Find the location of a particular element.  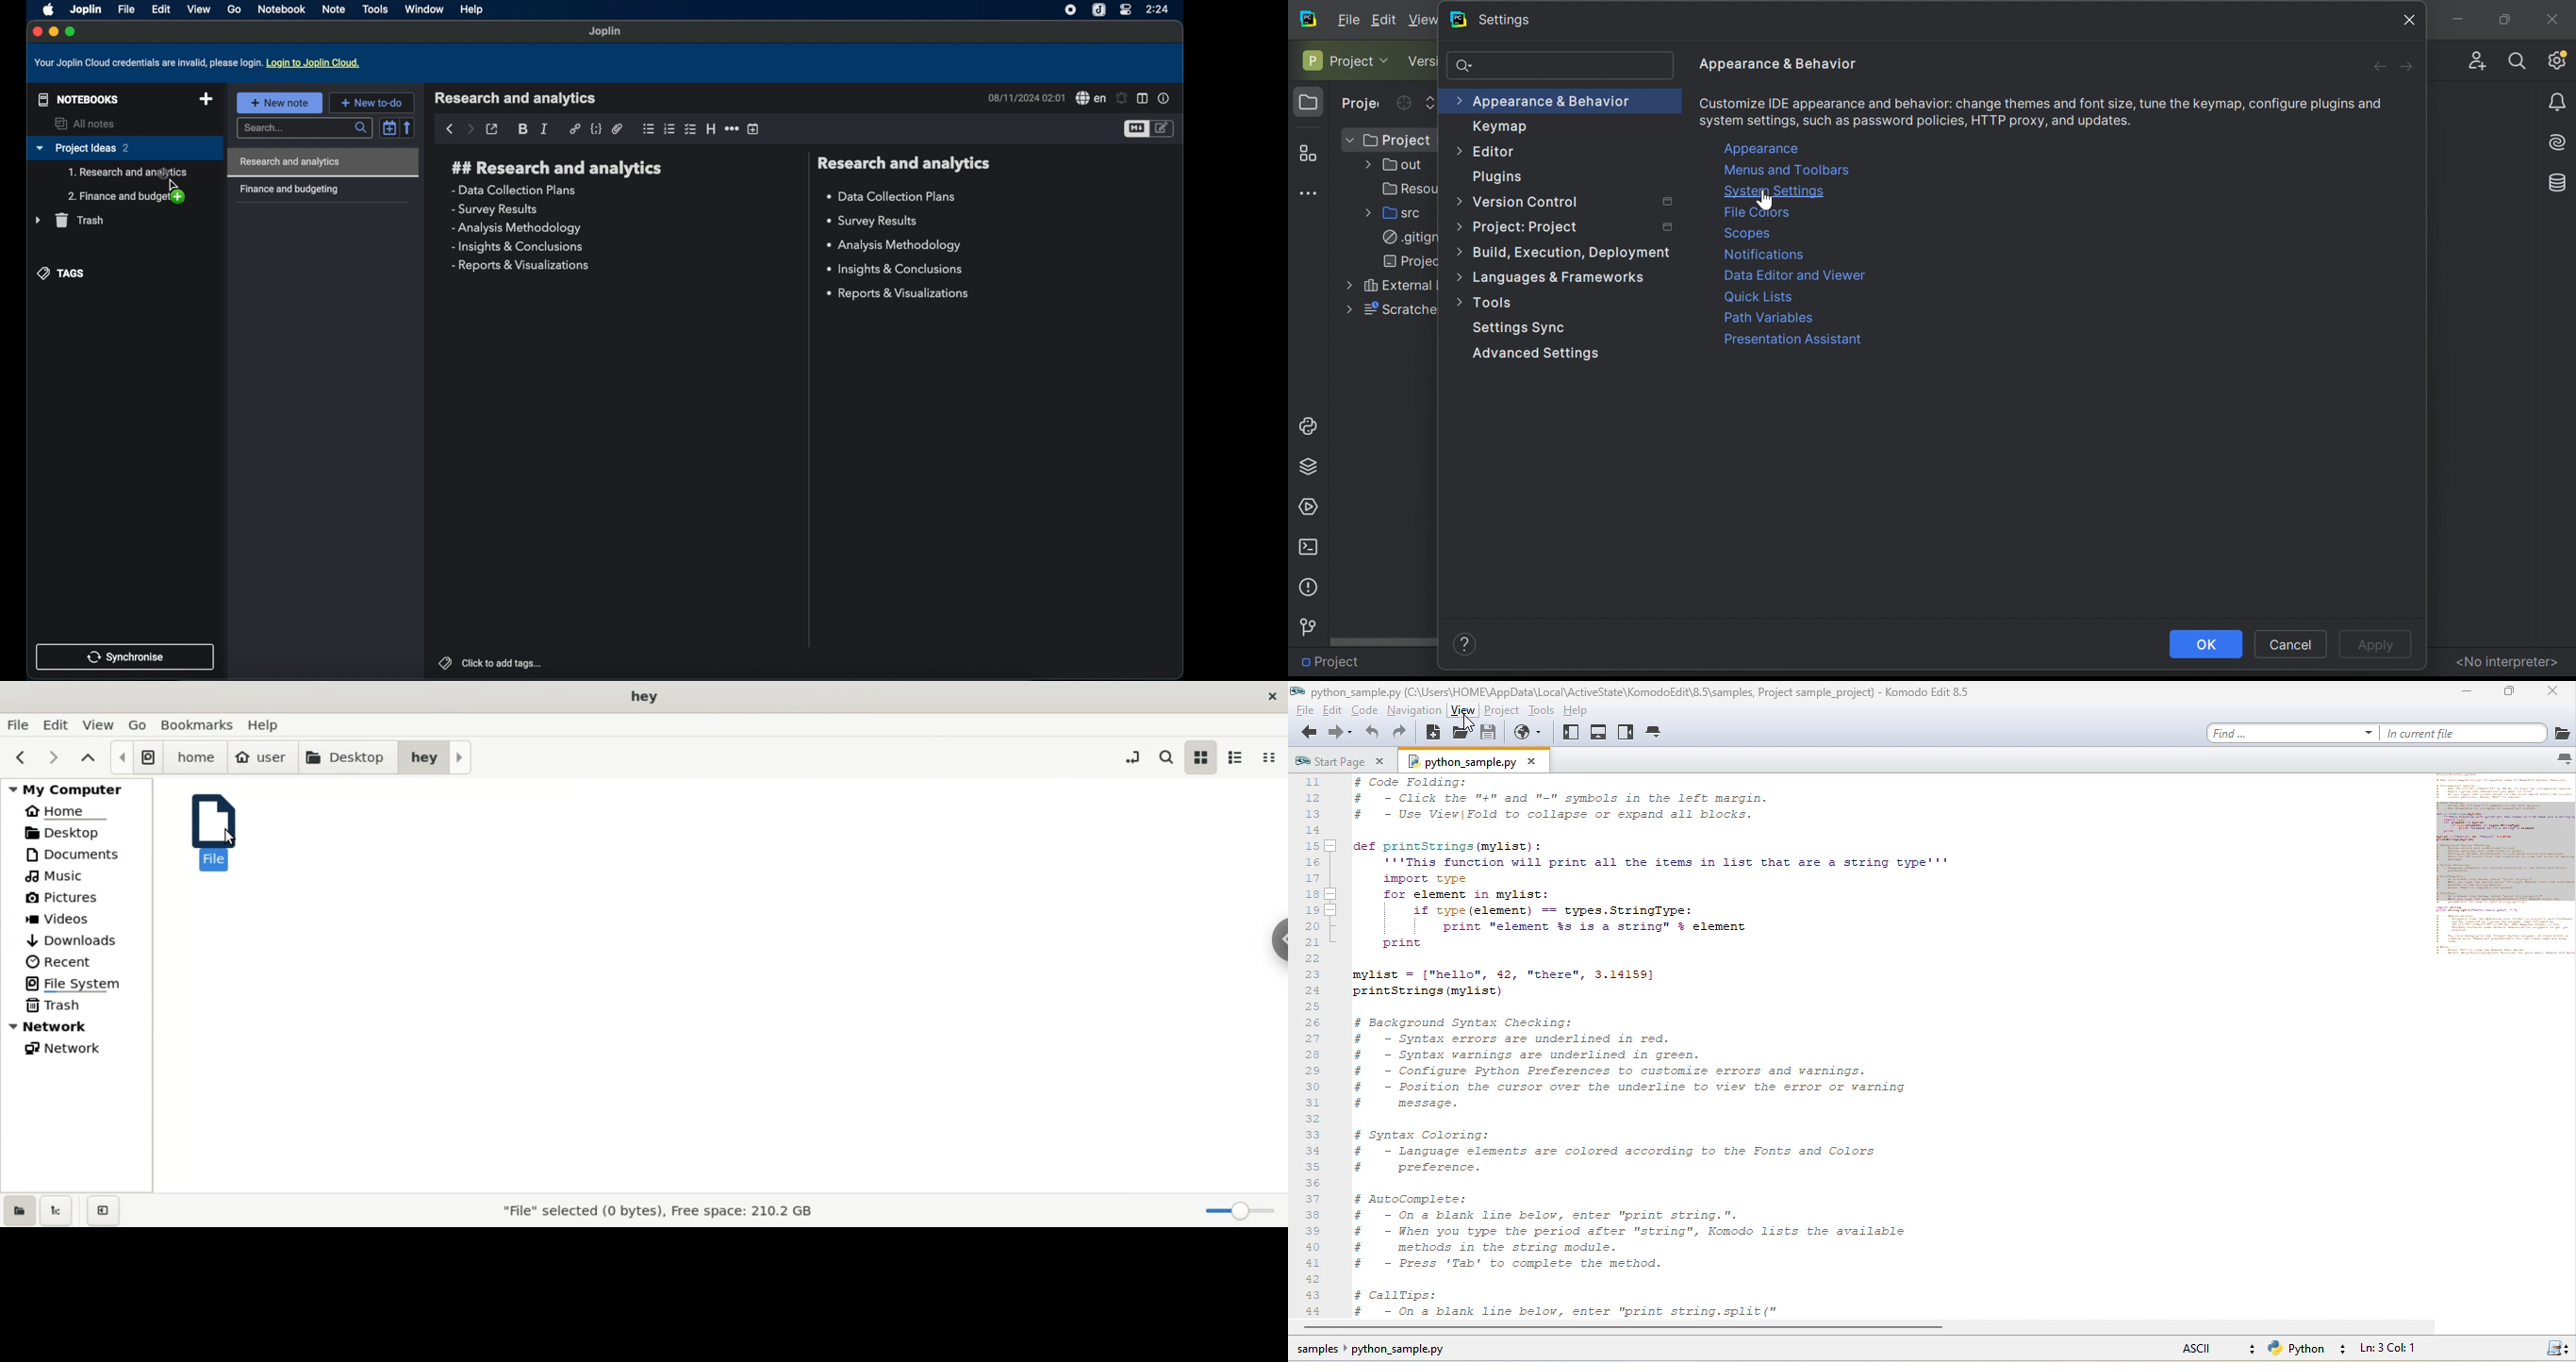

edit is located at coordinates (161, 9).